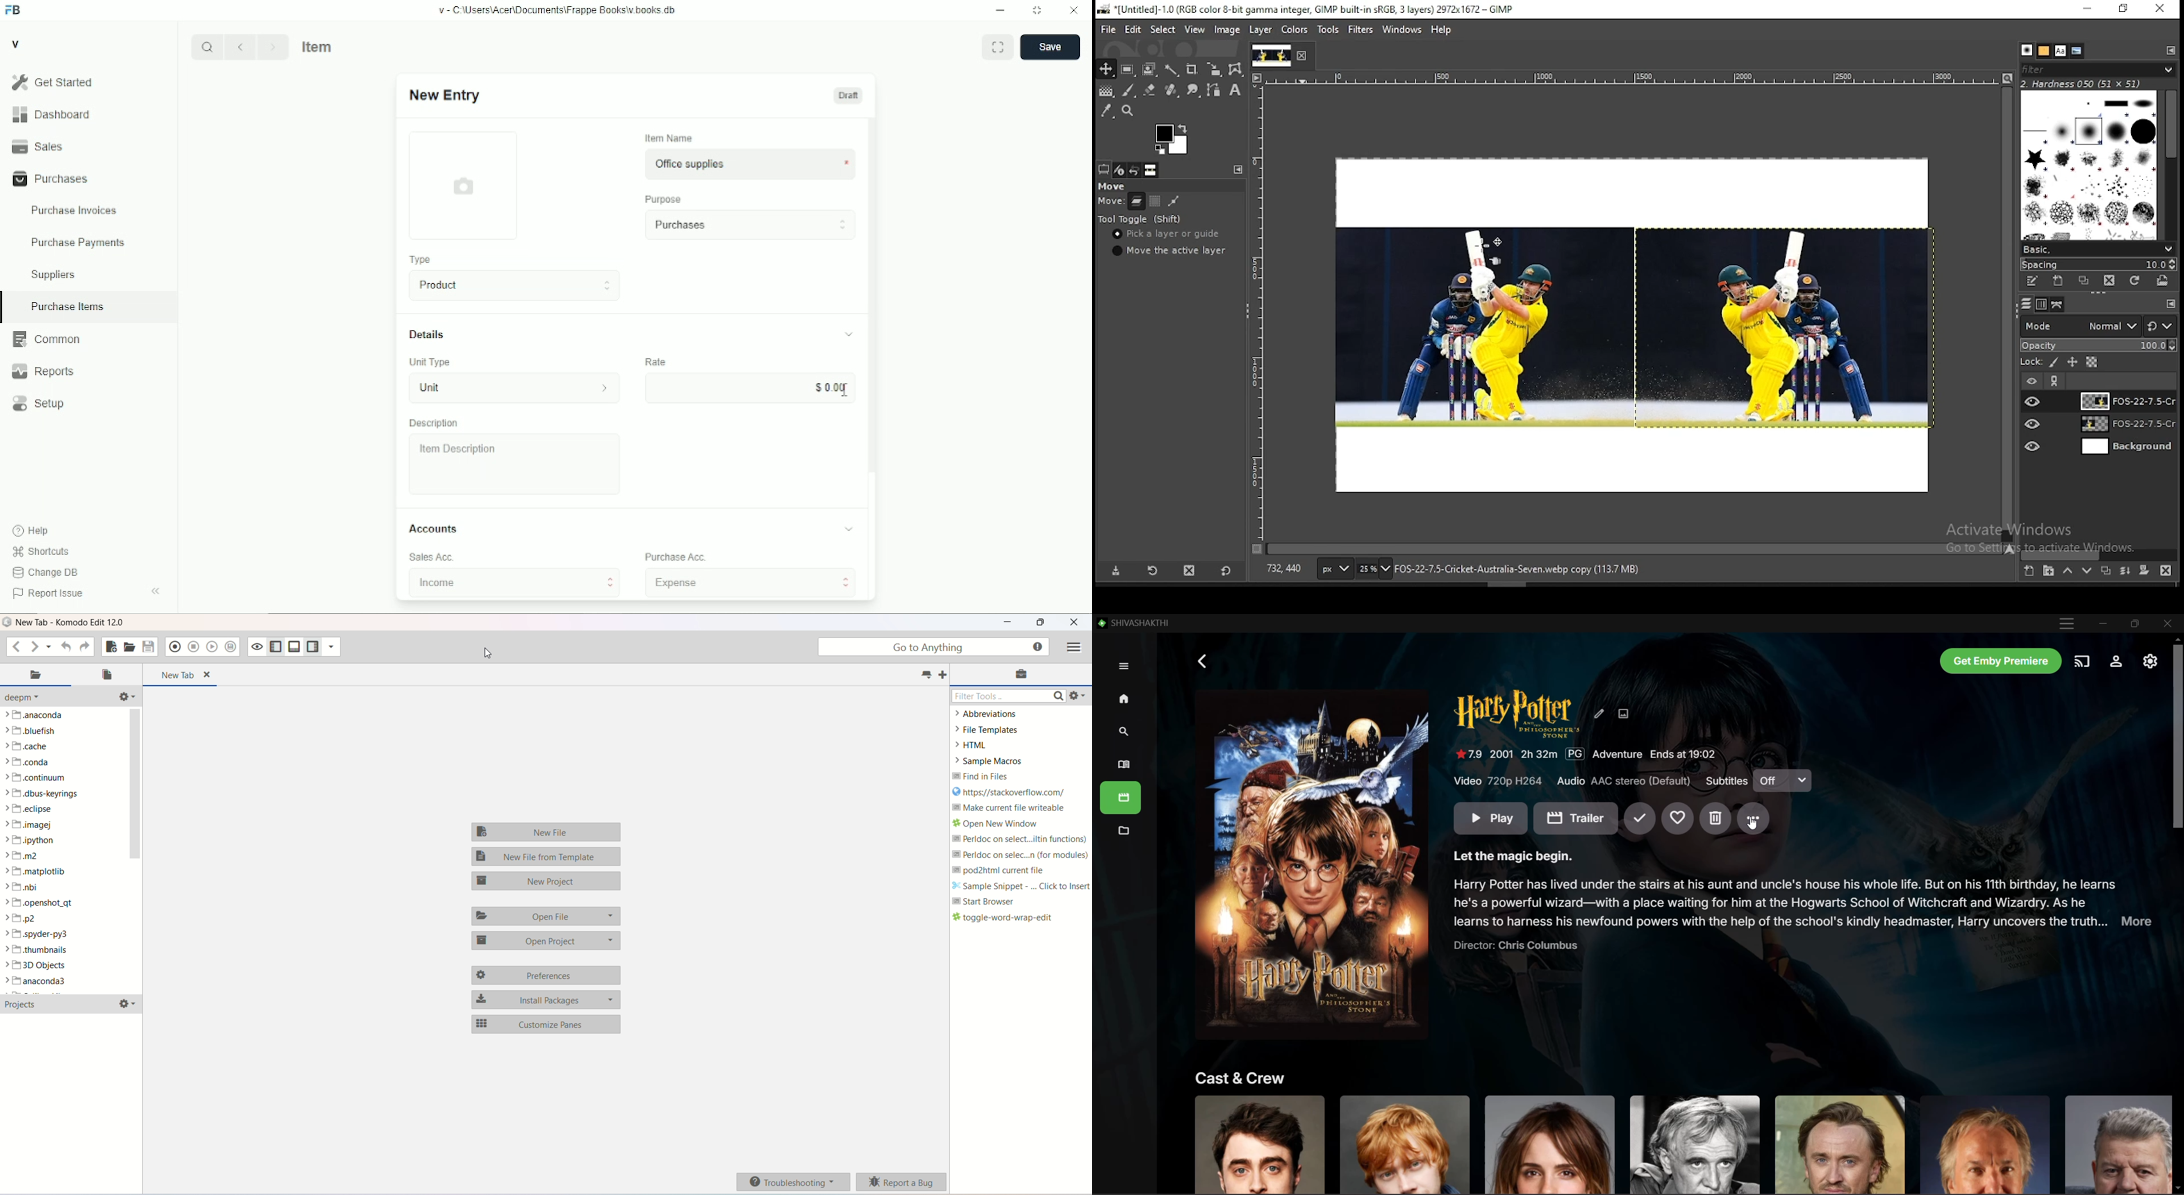 This screenshot has height=1204, width=2184. I want to click on sales, so click(38, 146).